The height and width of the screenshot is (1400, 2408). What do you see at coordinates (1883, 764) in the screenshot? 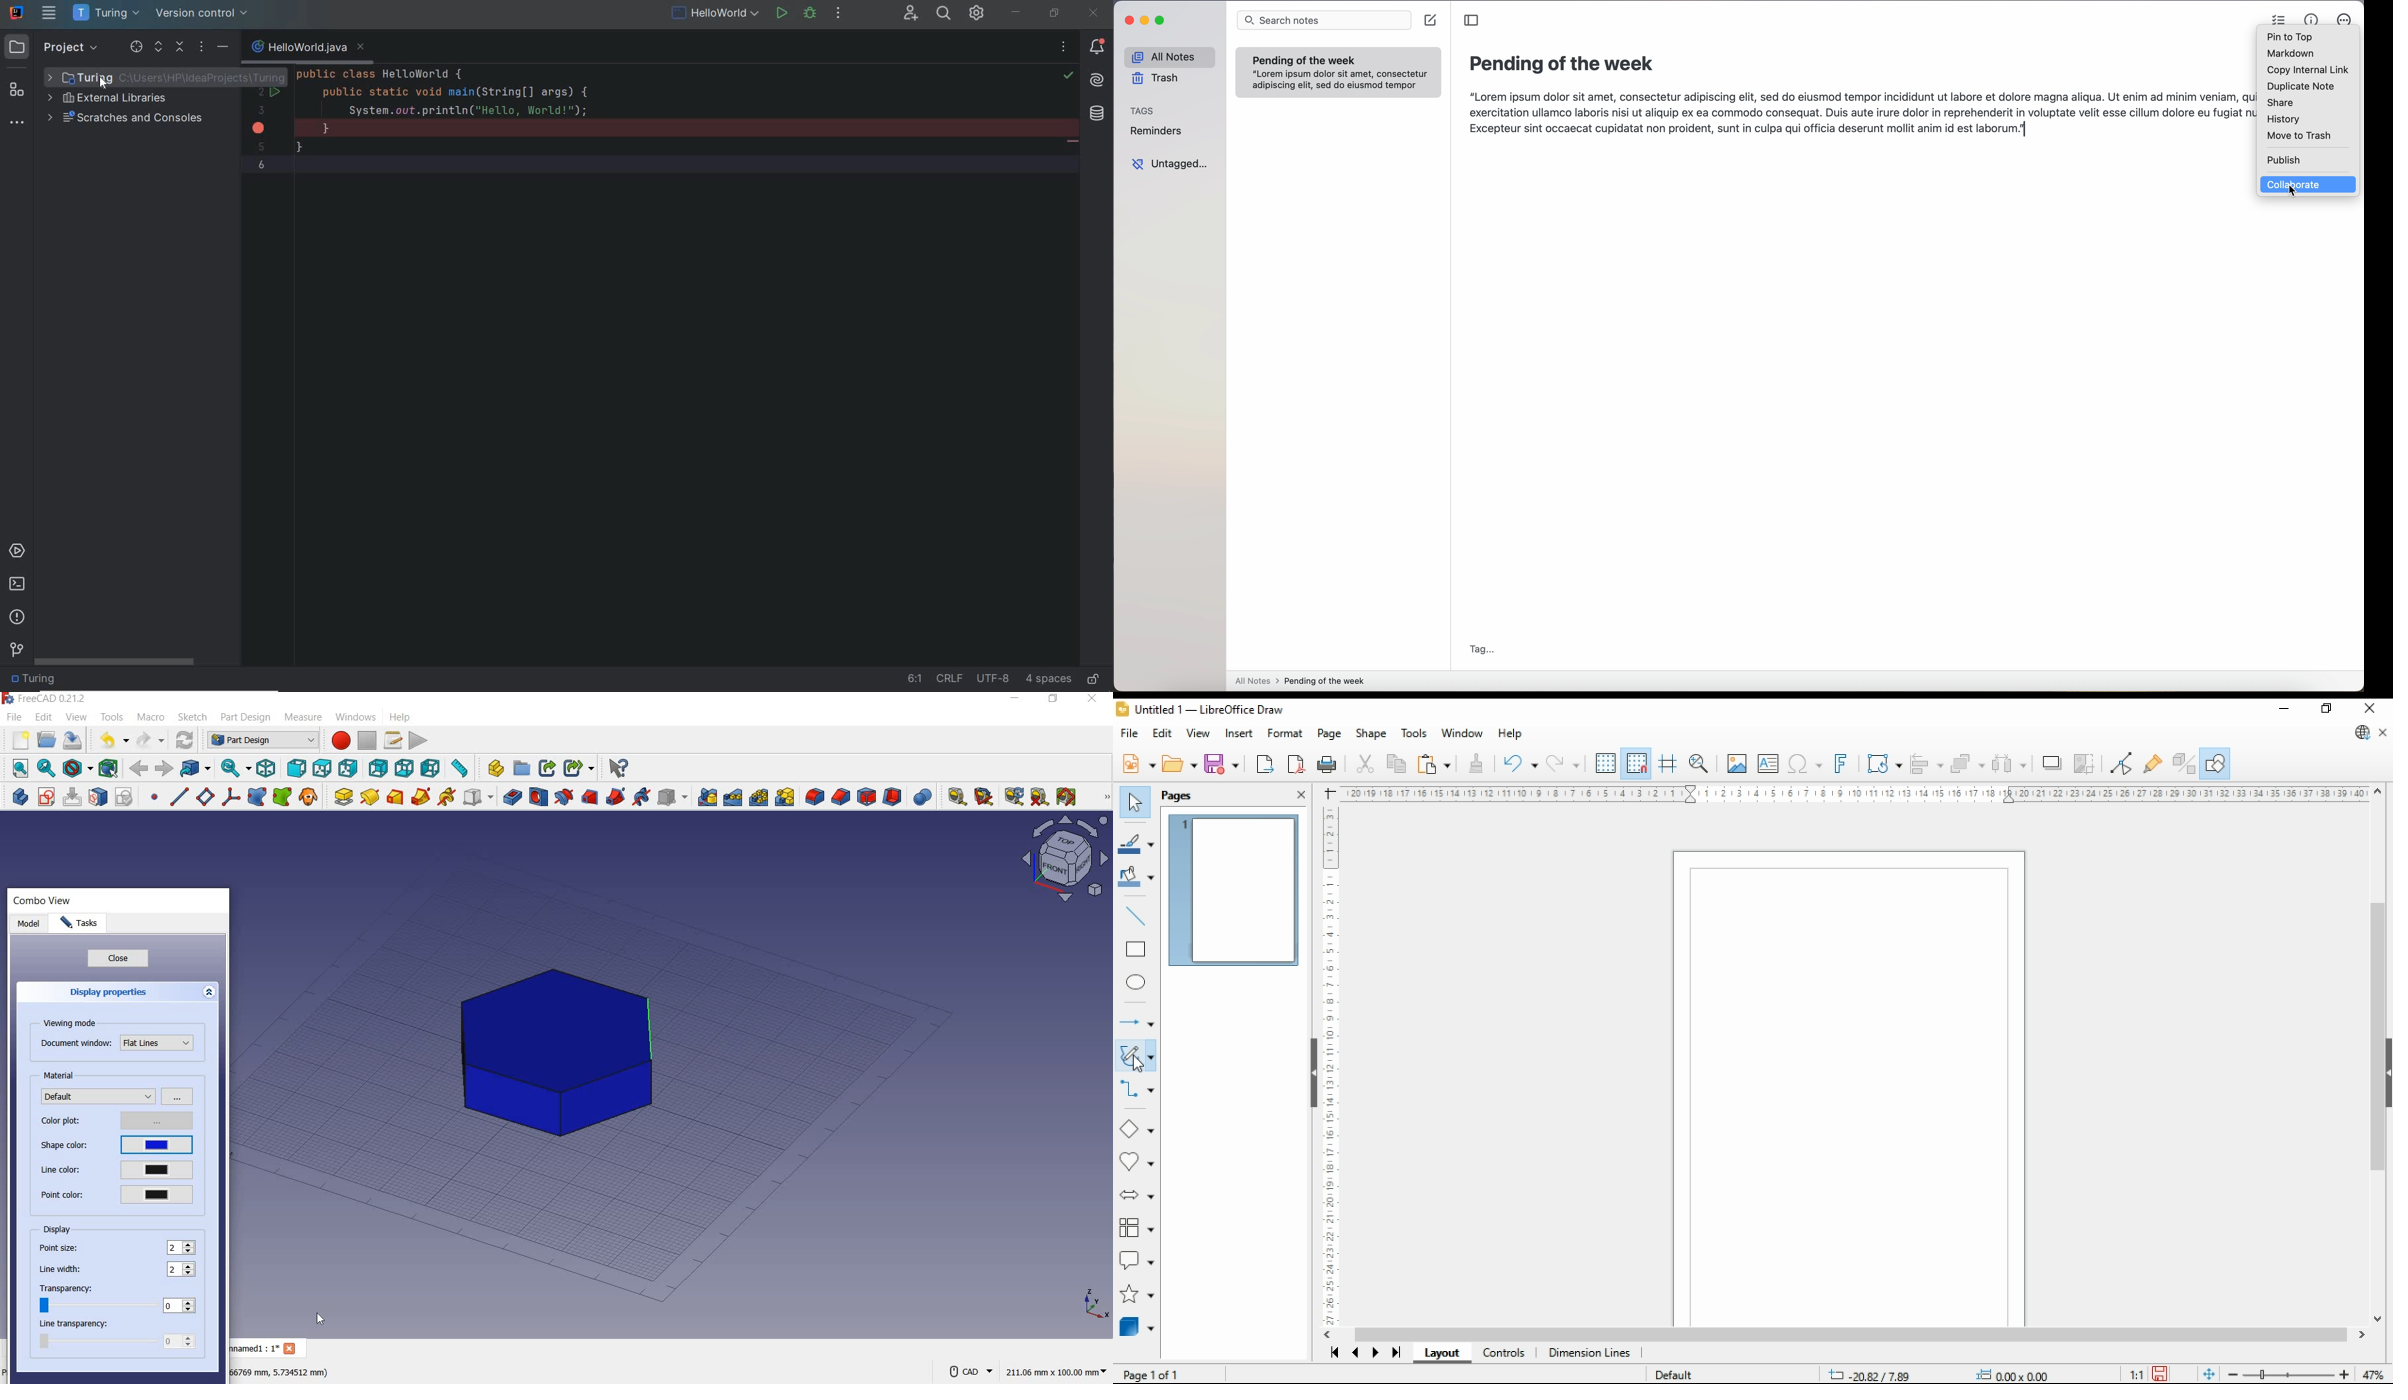
I see `transformations` at bounding box center [1883, 764].